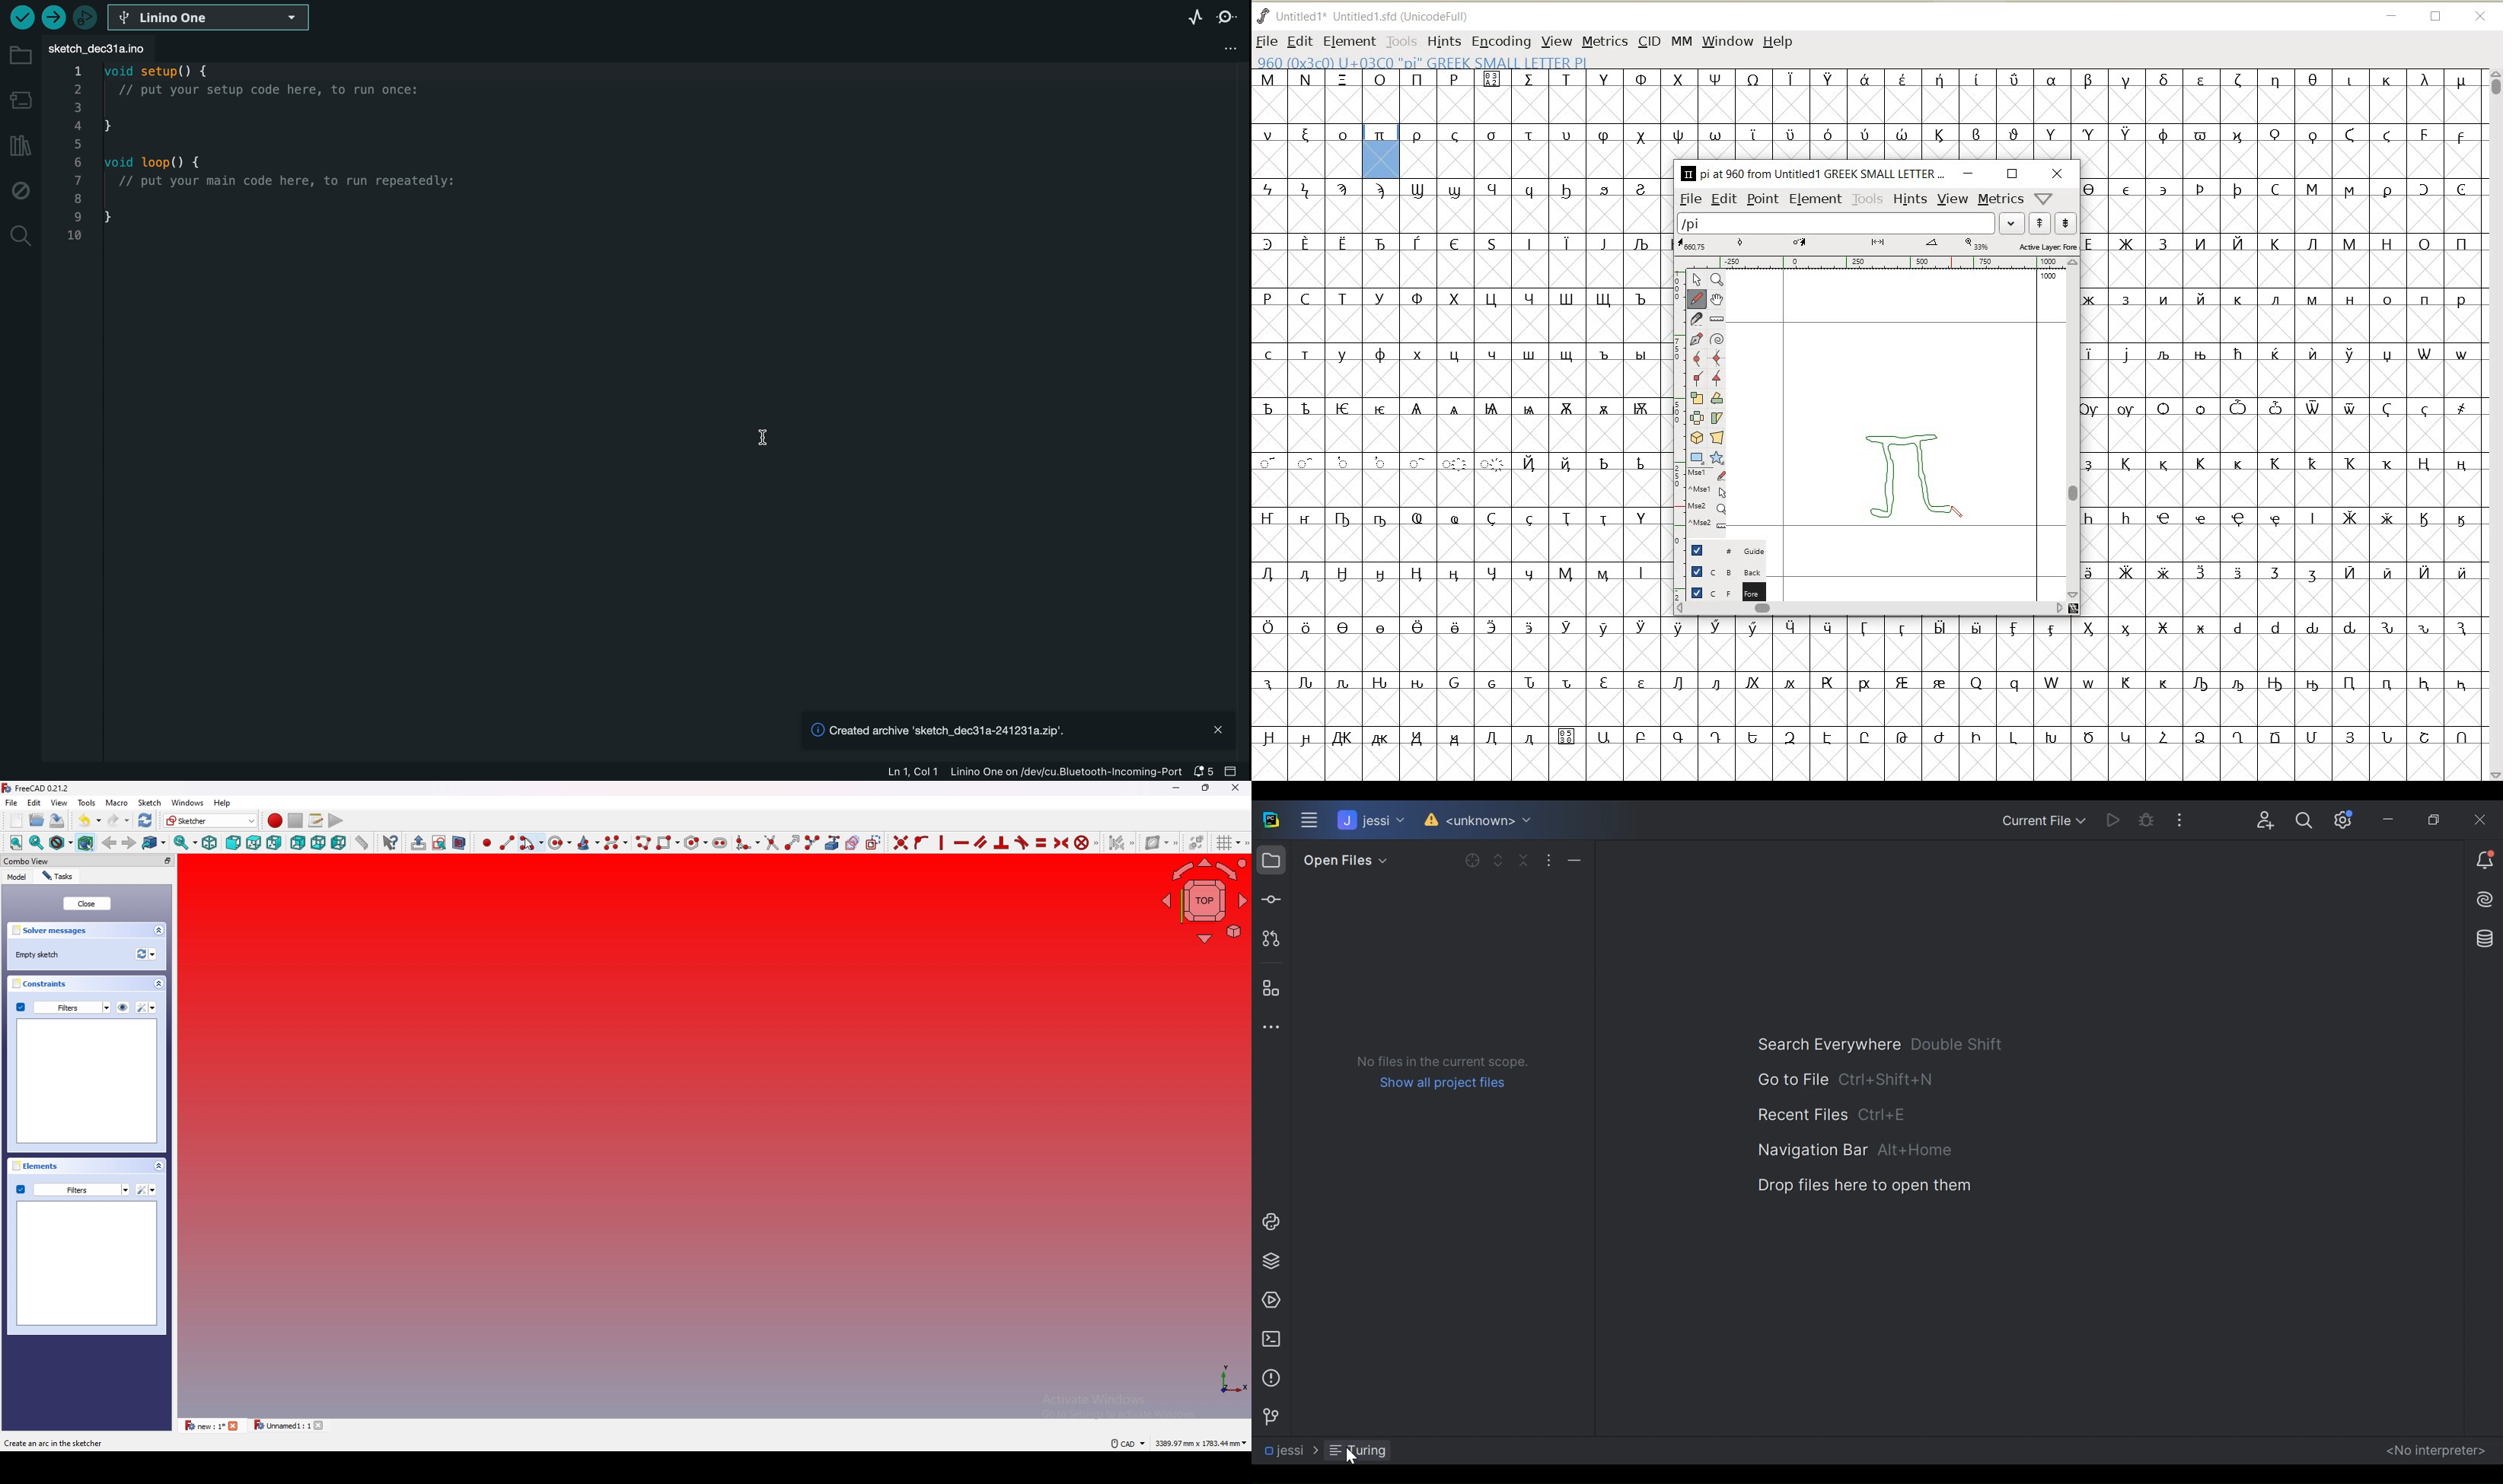 The image size is (2520, 1484). Describe the element at coordinates (1717, 398) in the screenshot. I see `Rotate the selection` at that location.